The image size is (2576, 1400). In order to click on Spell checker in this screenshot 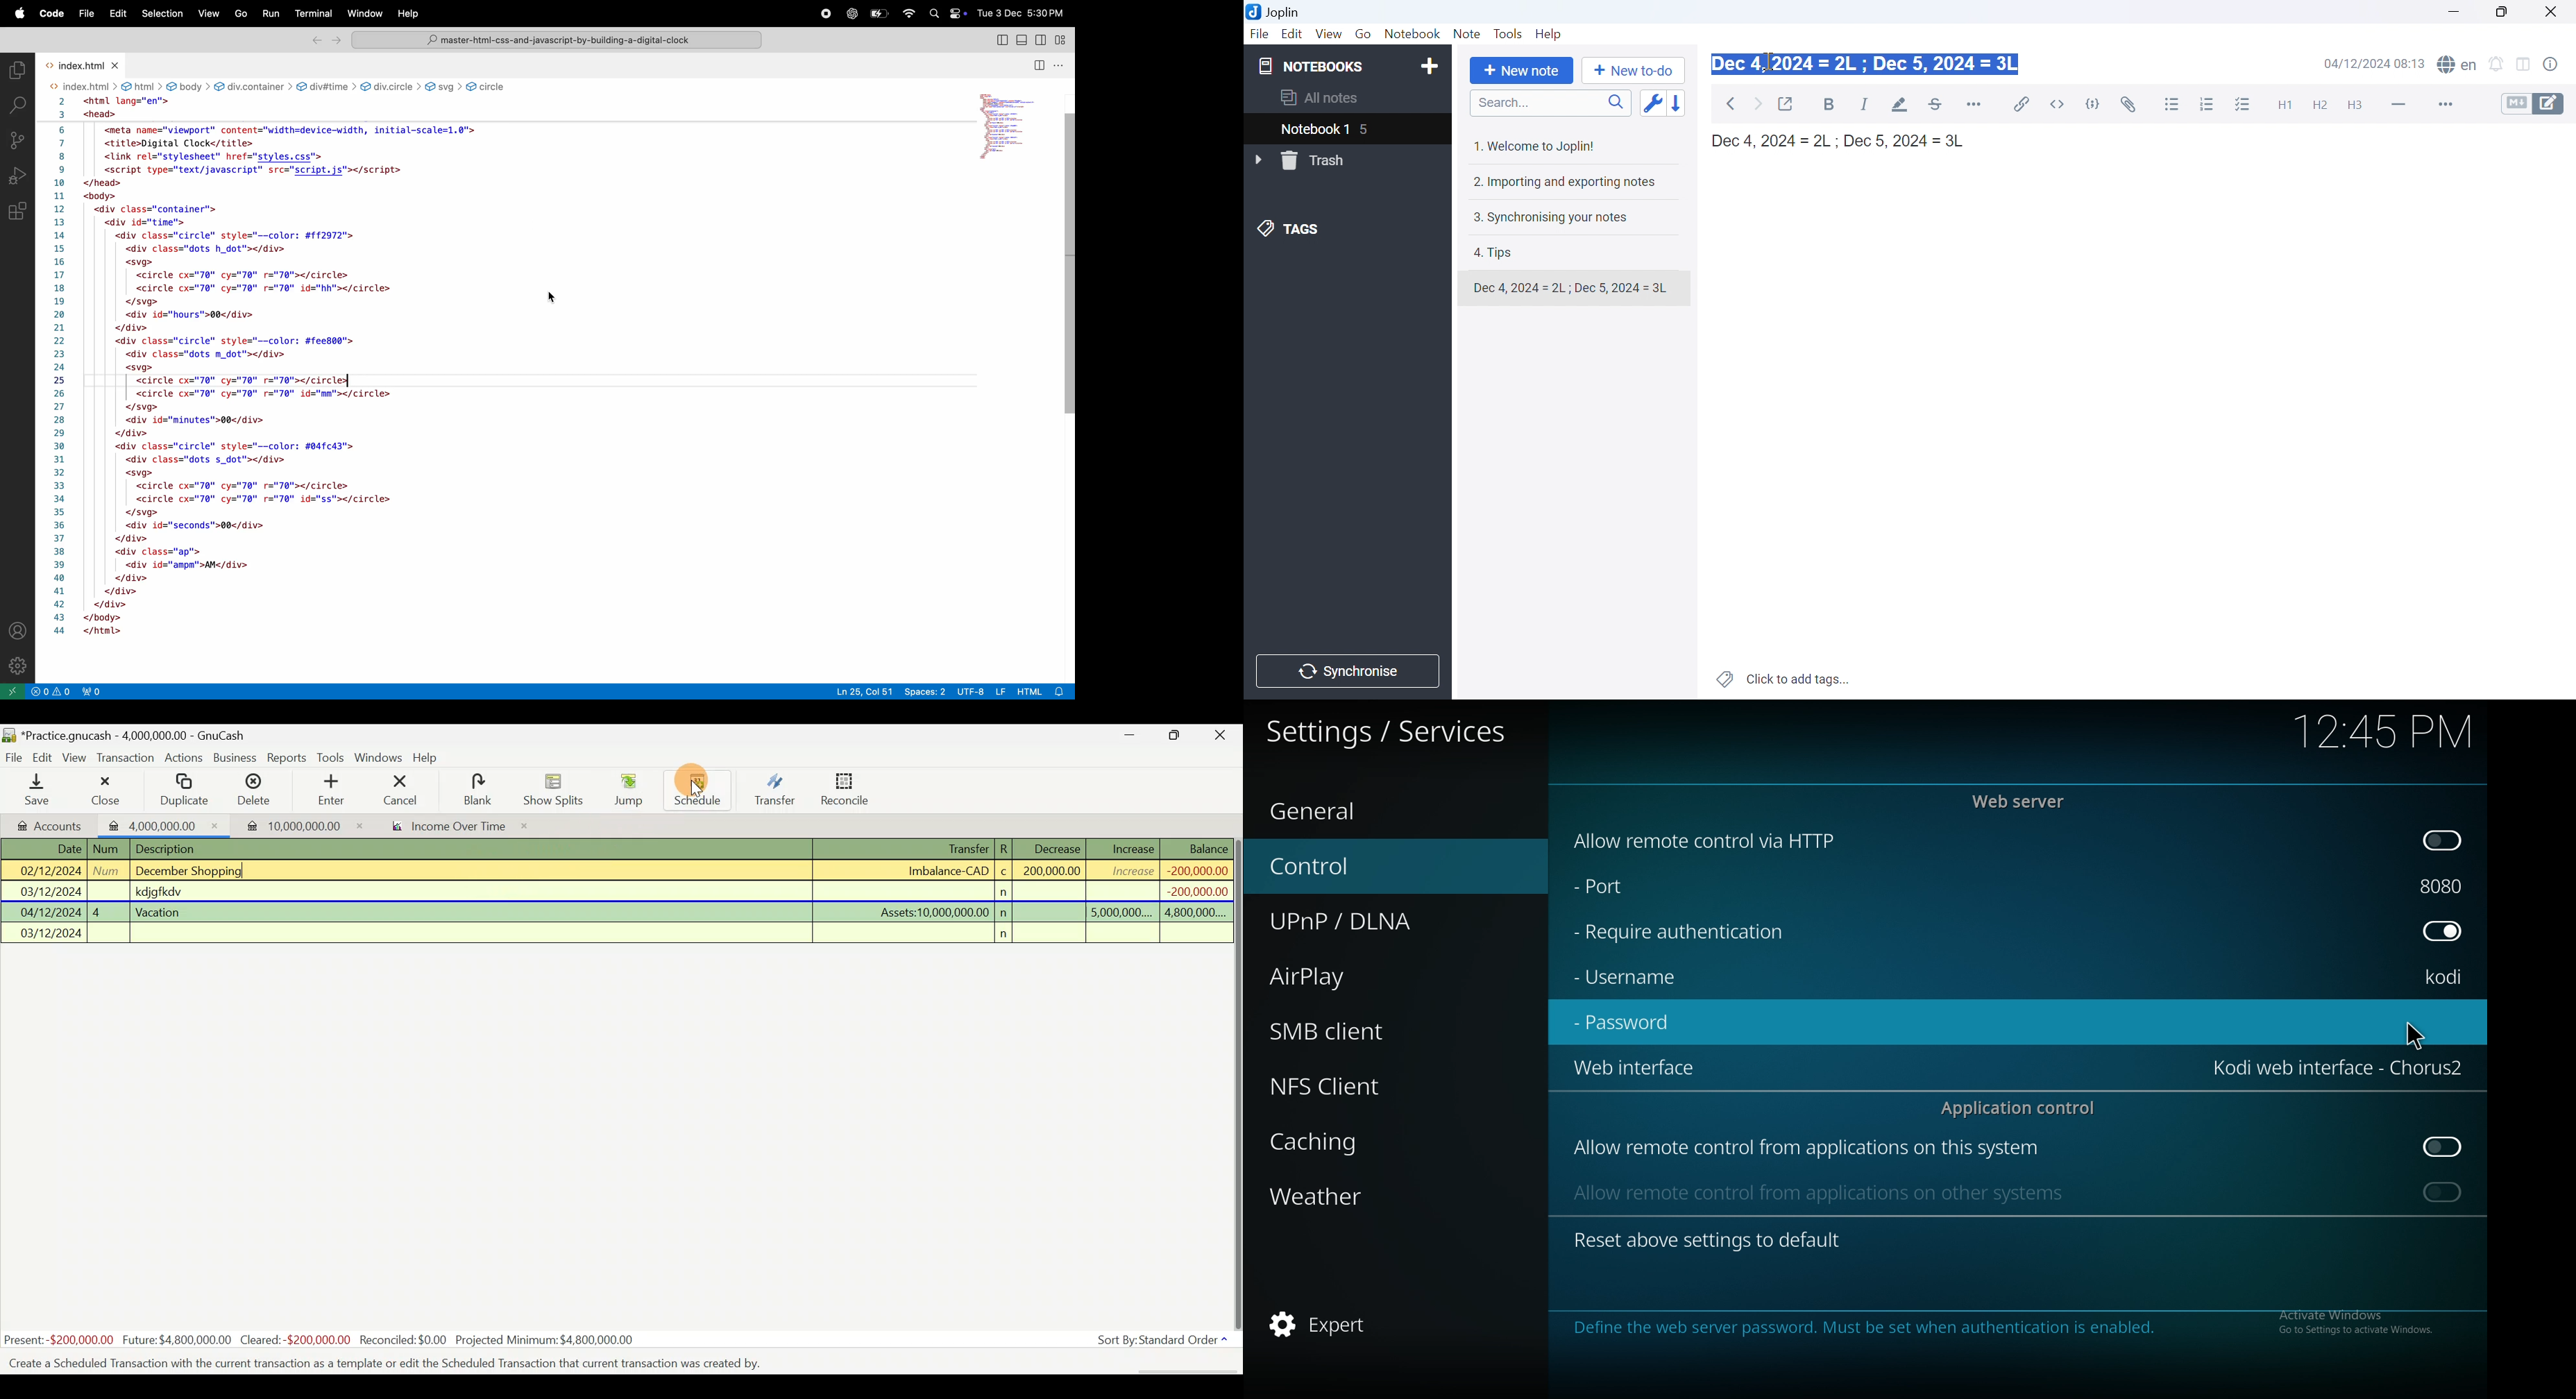, I will do `click(2459, 65)`.